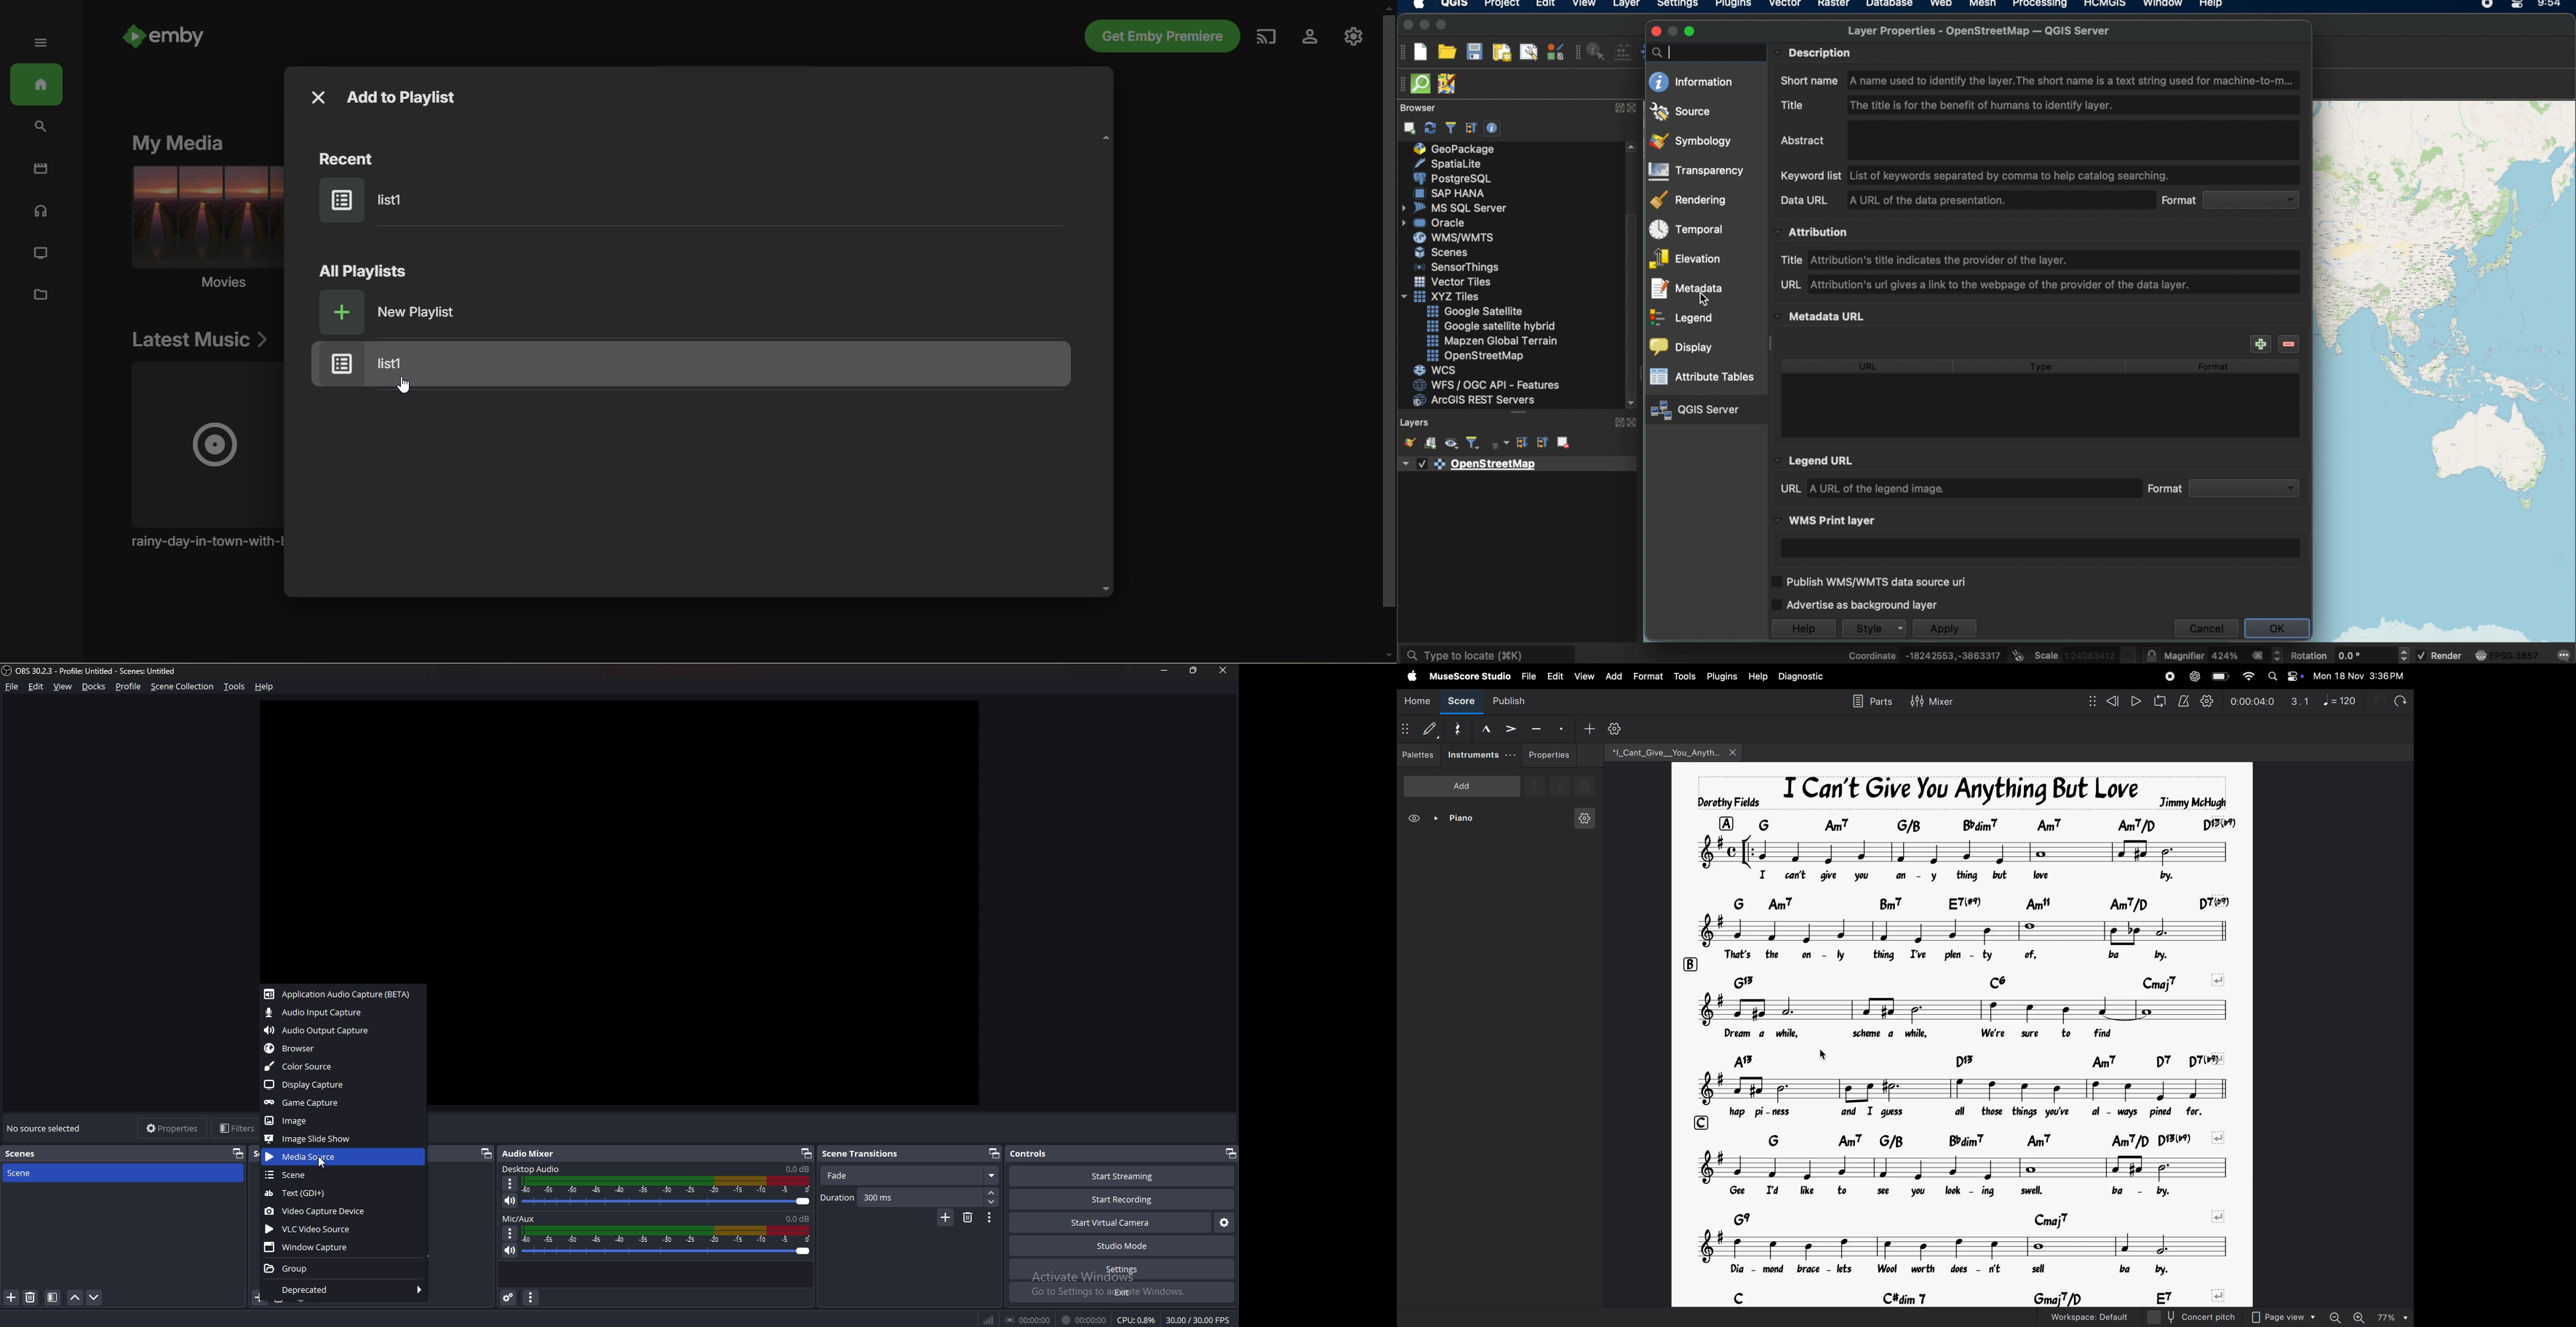 This screenshot has width=2576, height=1344. I want to click on score, so click(1457, 702).